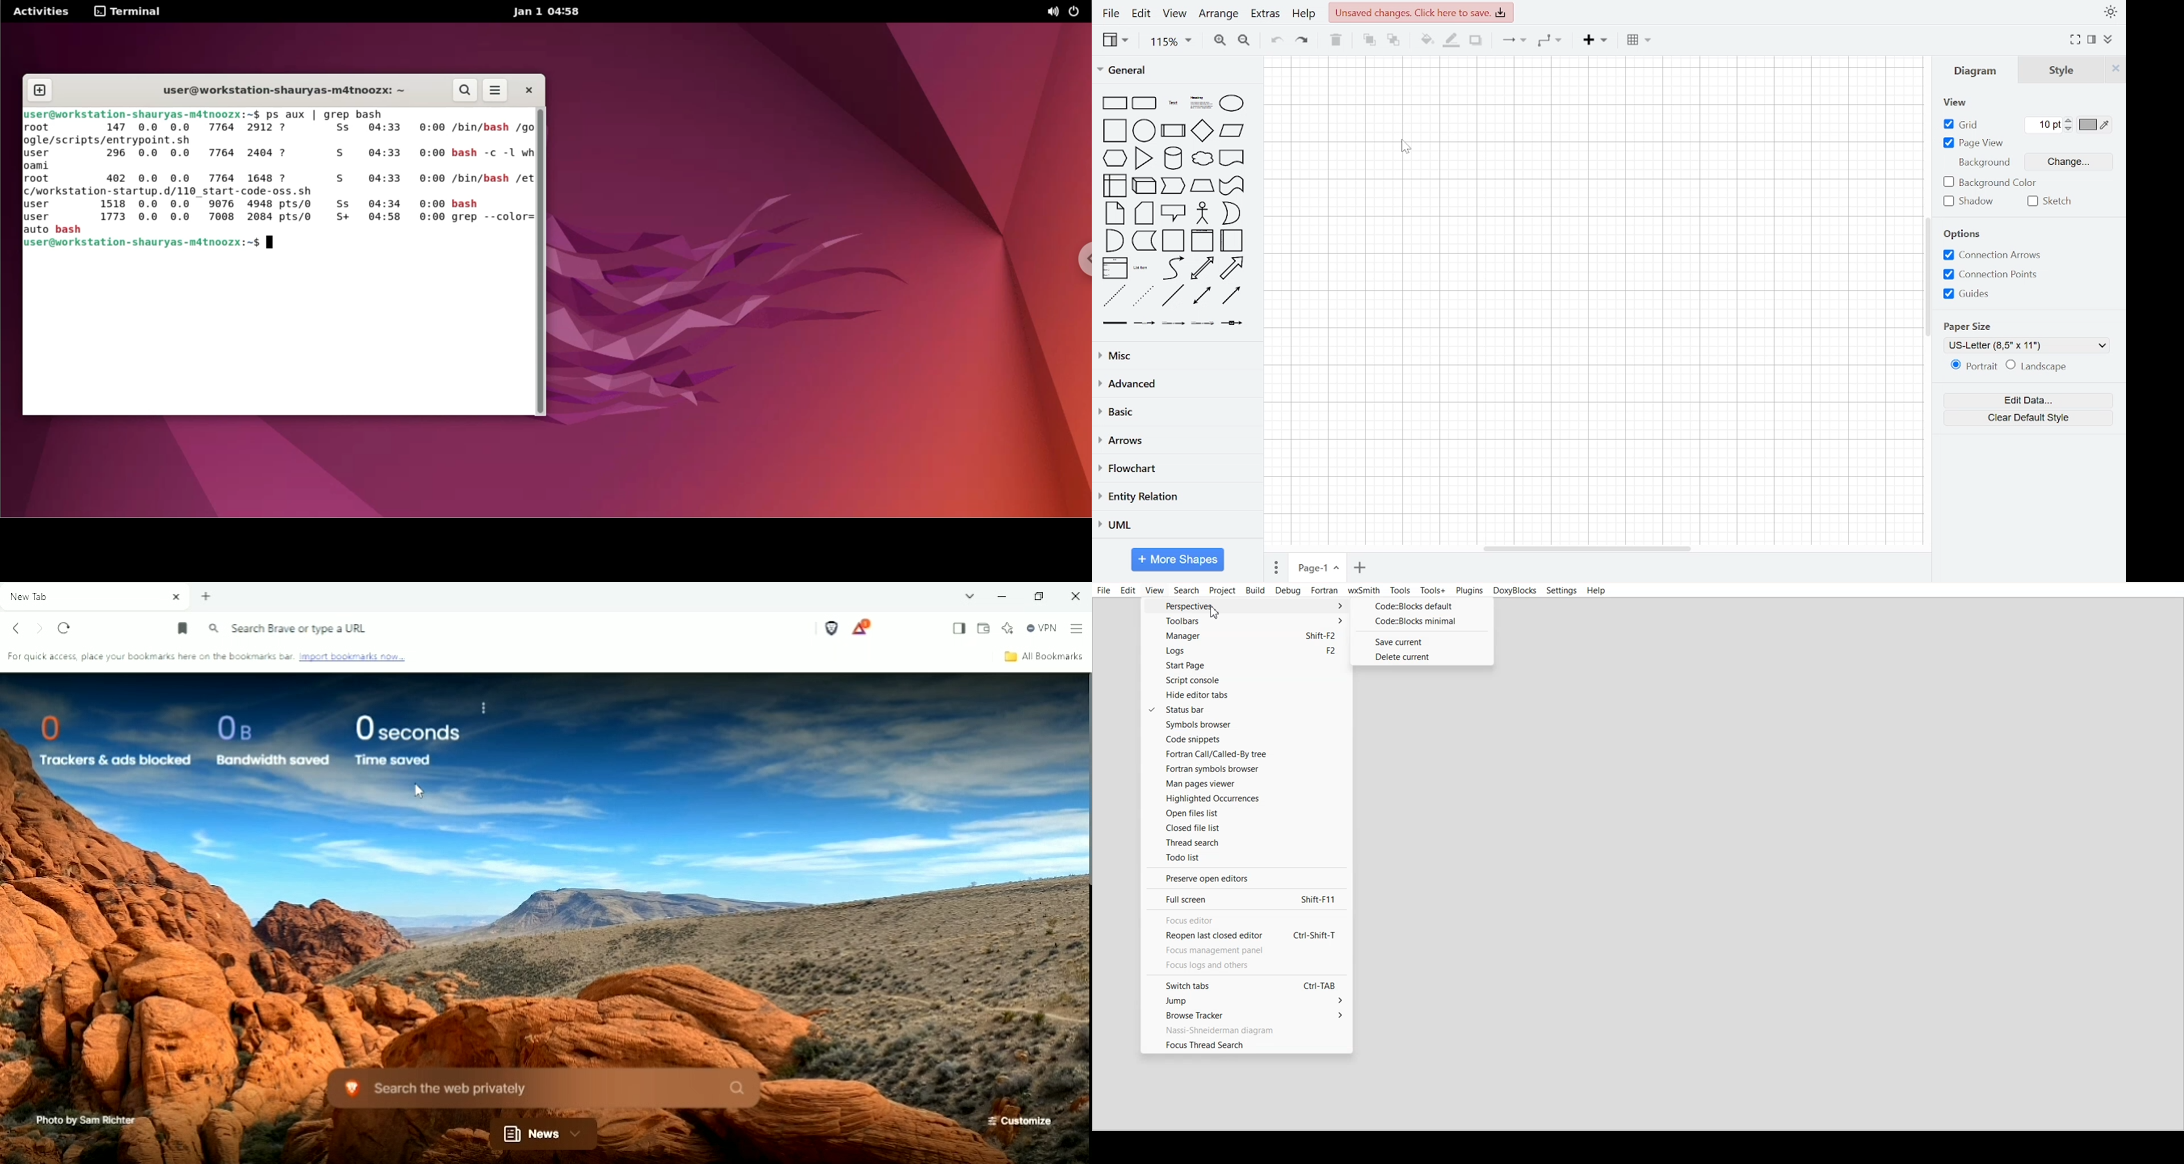 The image size is (2184, 1176). What do you see at coordinates (1236, 324) in the screenshot?
I see `connector with symbol` at bounding box center [1236, 324].